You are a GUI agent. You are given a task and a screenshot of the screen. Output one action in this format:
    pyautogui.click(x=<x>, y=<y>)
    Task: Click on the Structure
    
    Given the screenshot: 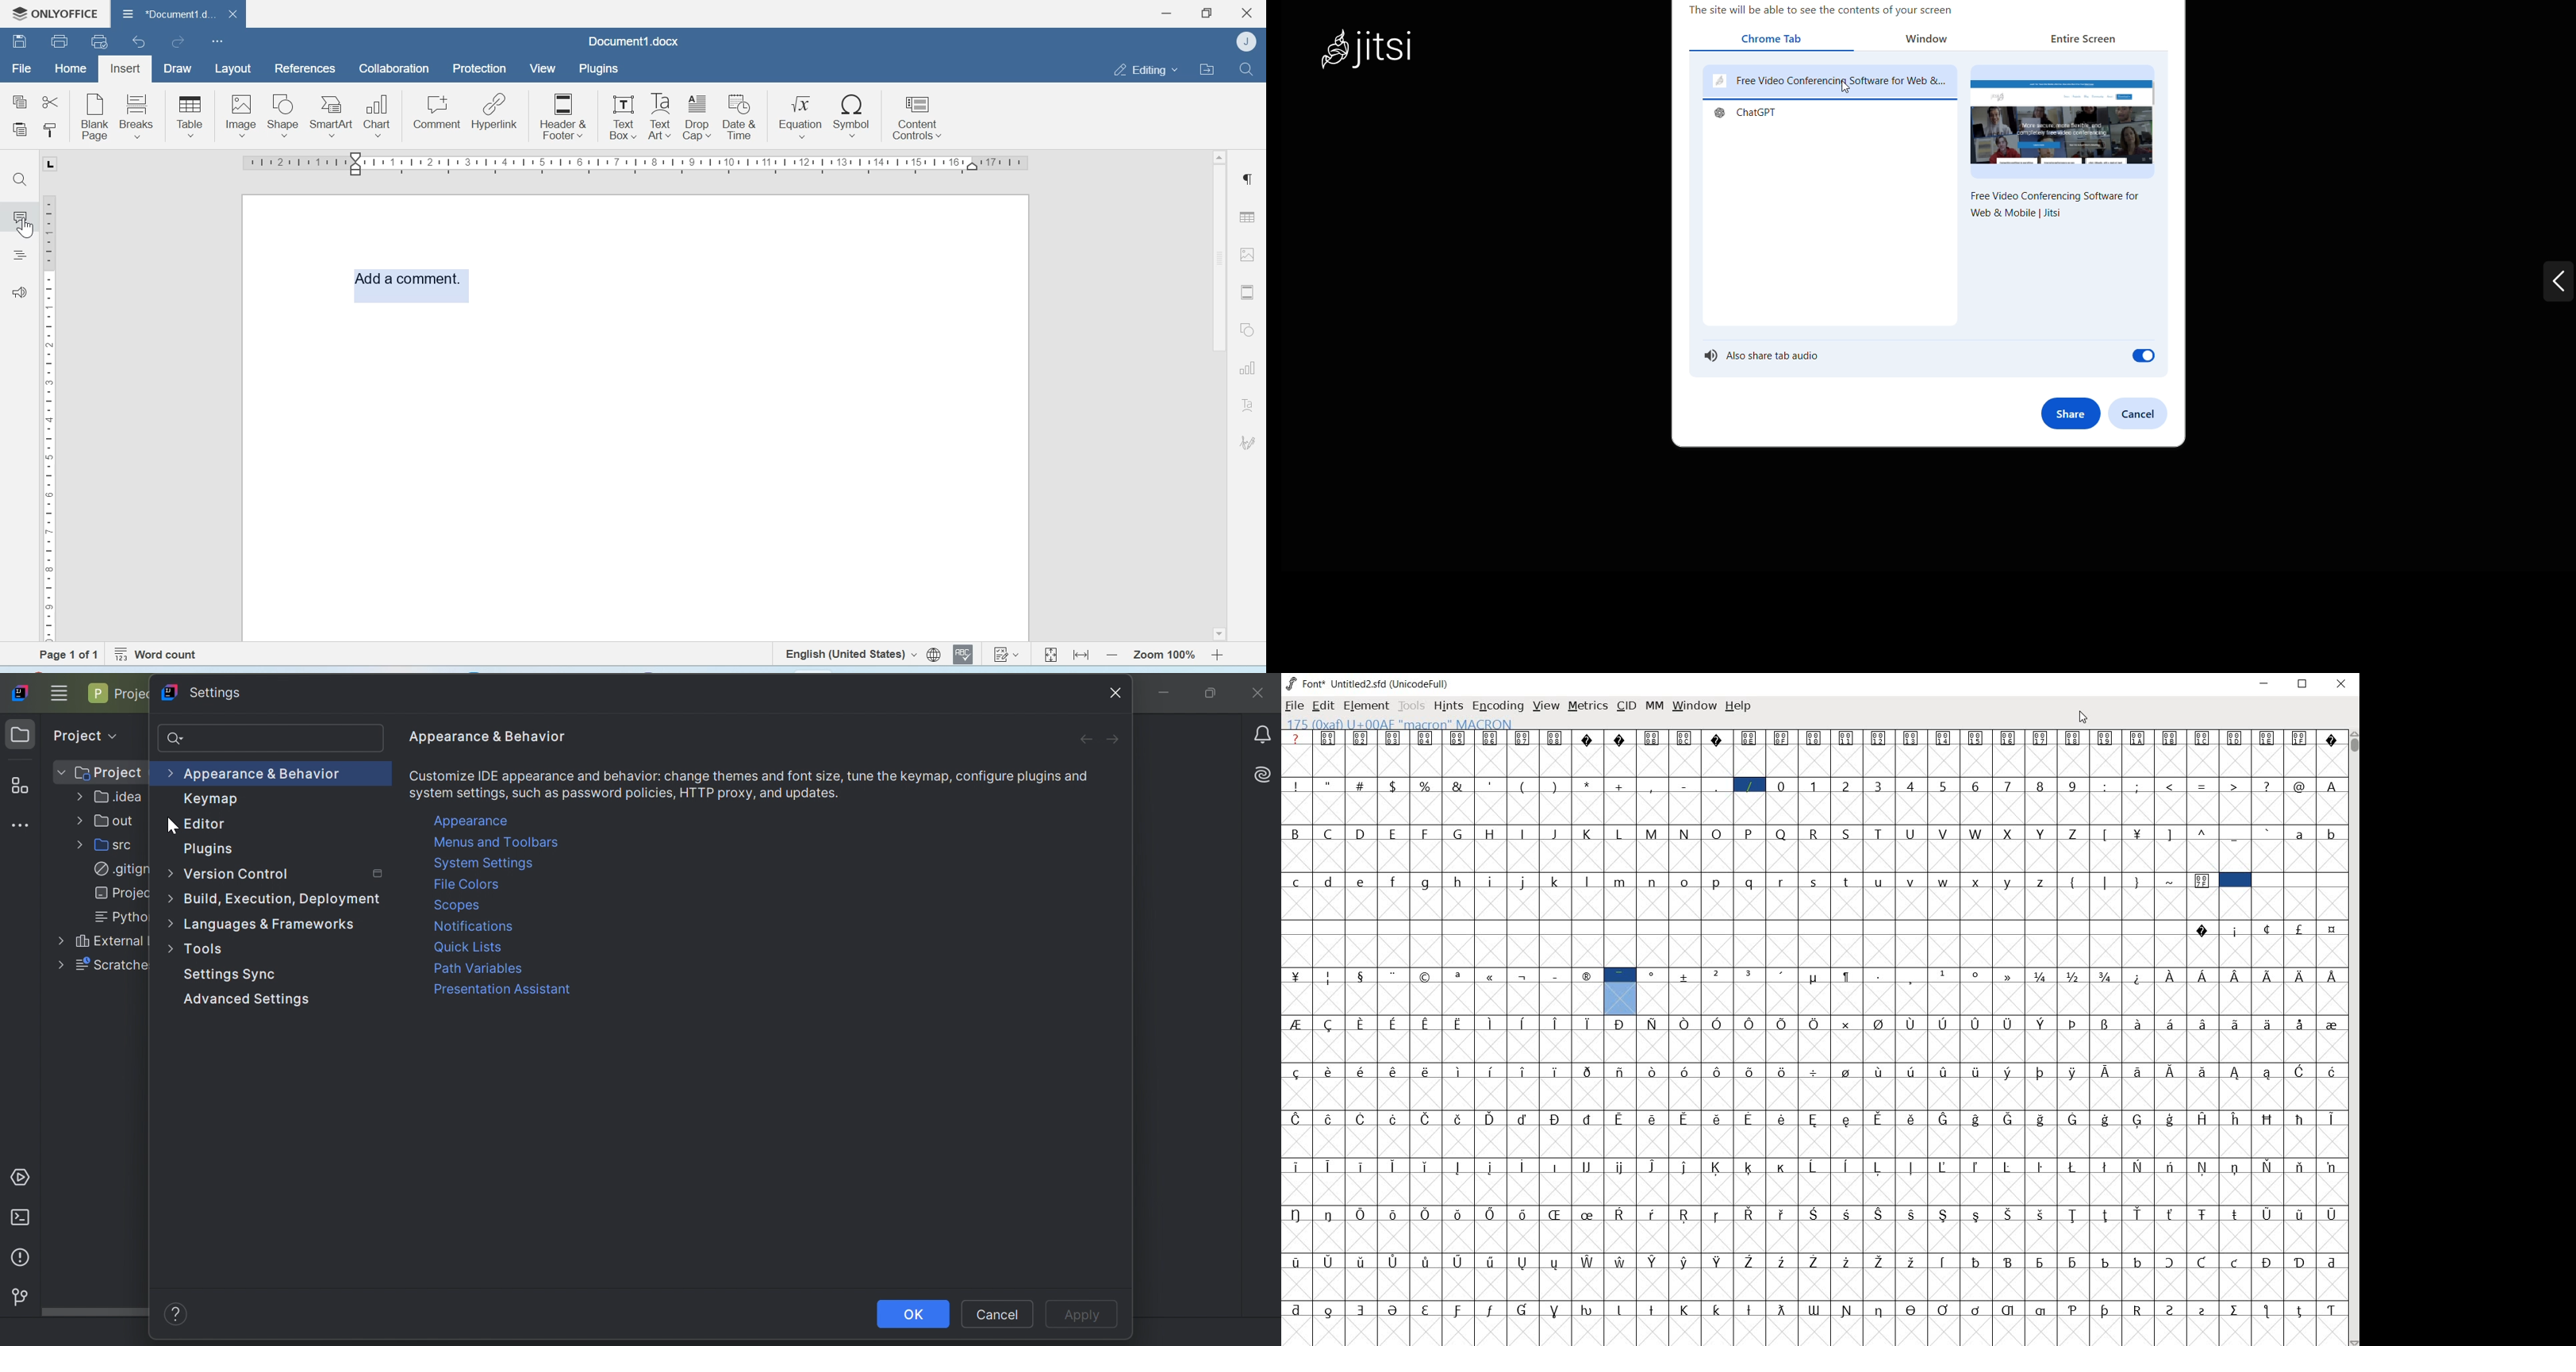 What is the action you would take?
    pyautogui.click(x=20, y=787)
    